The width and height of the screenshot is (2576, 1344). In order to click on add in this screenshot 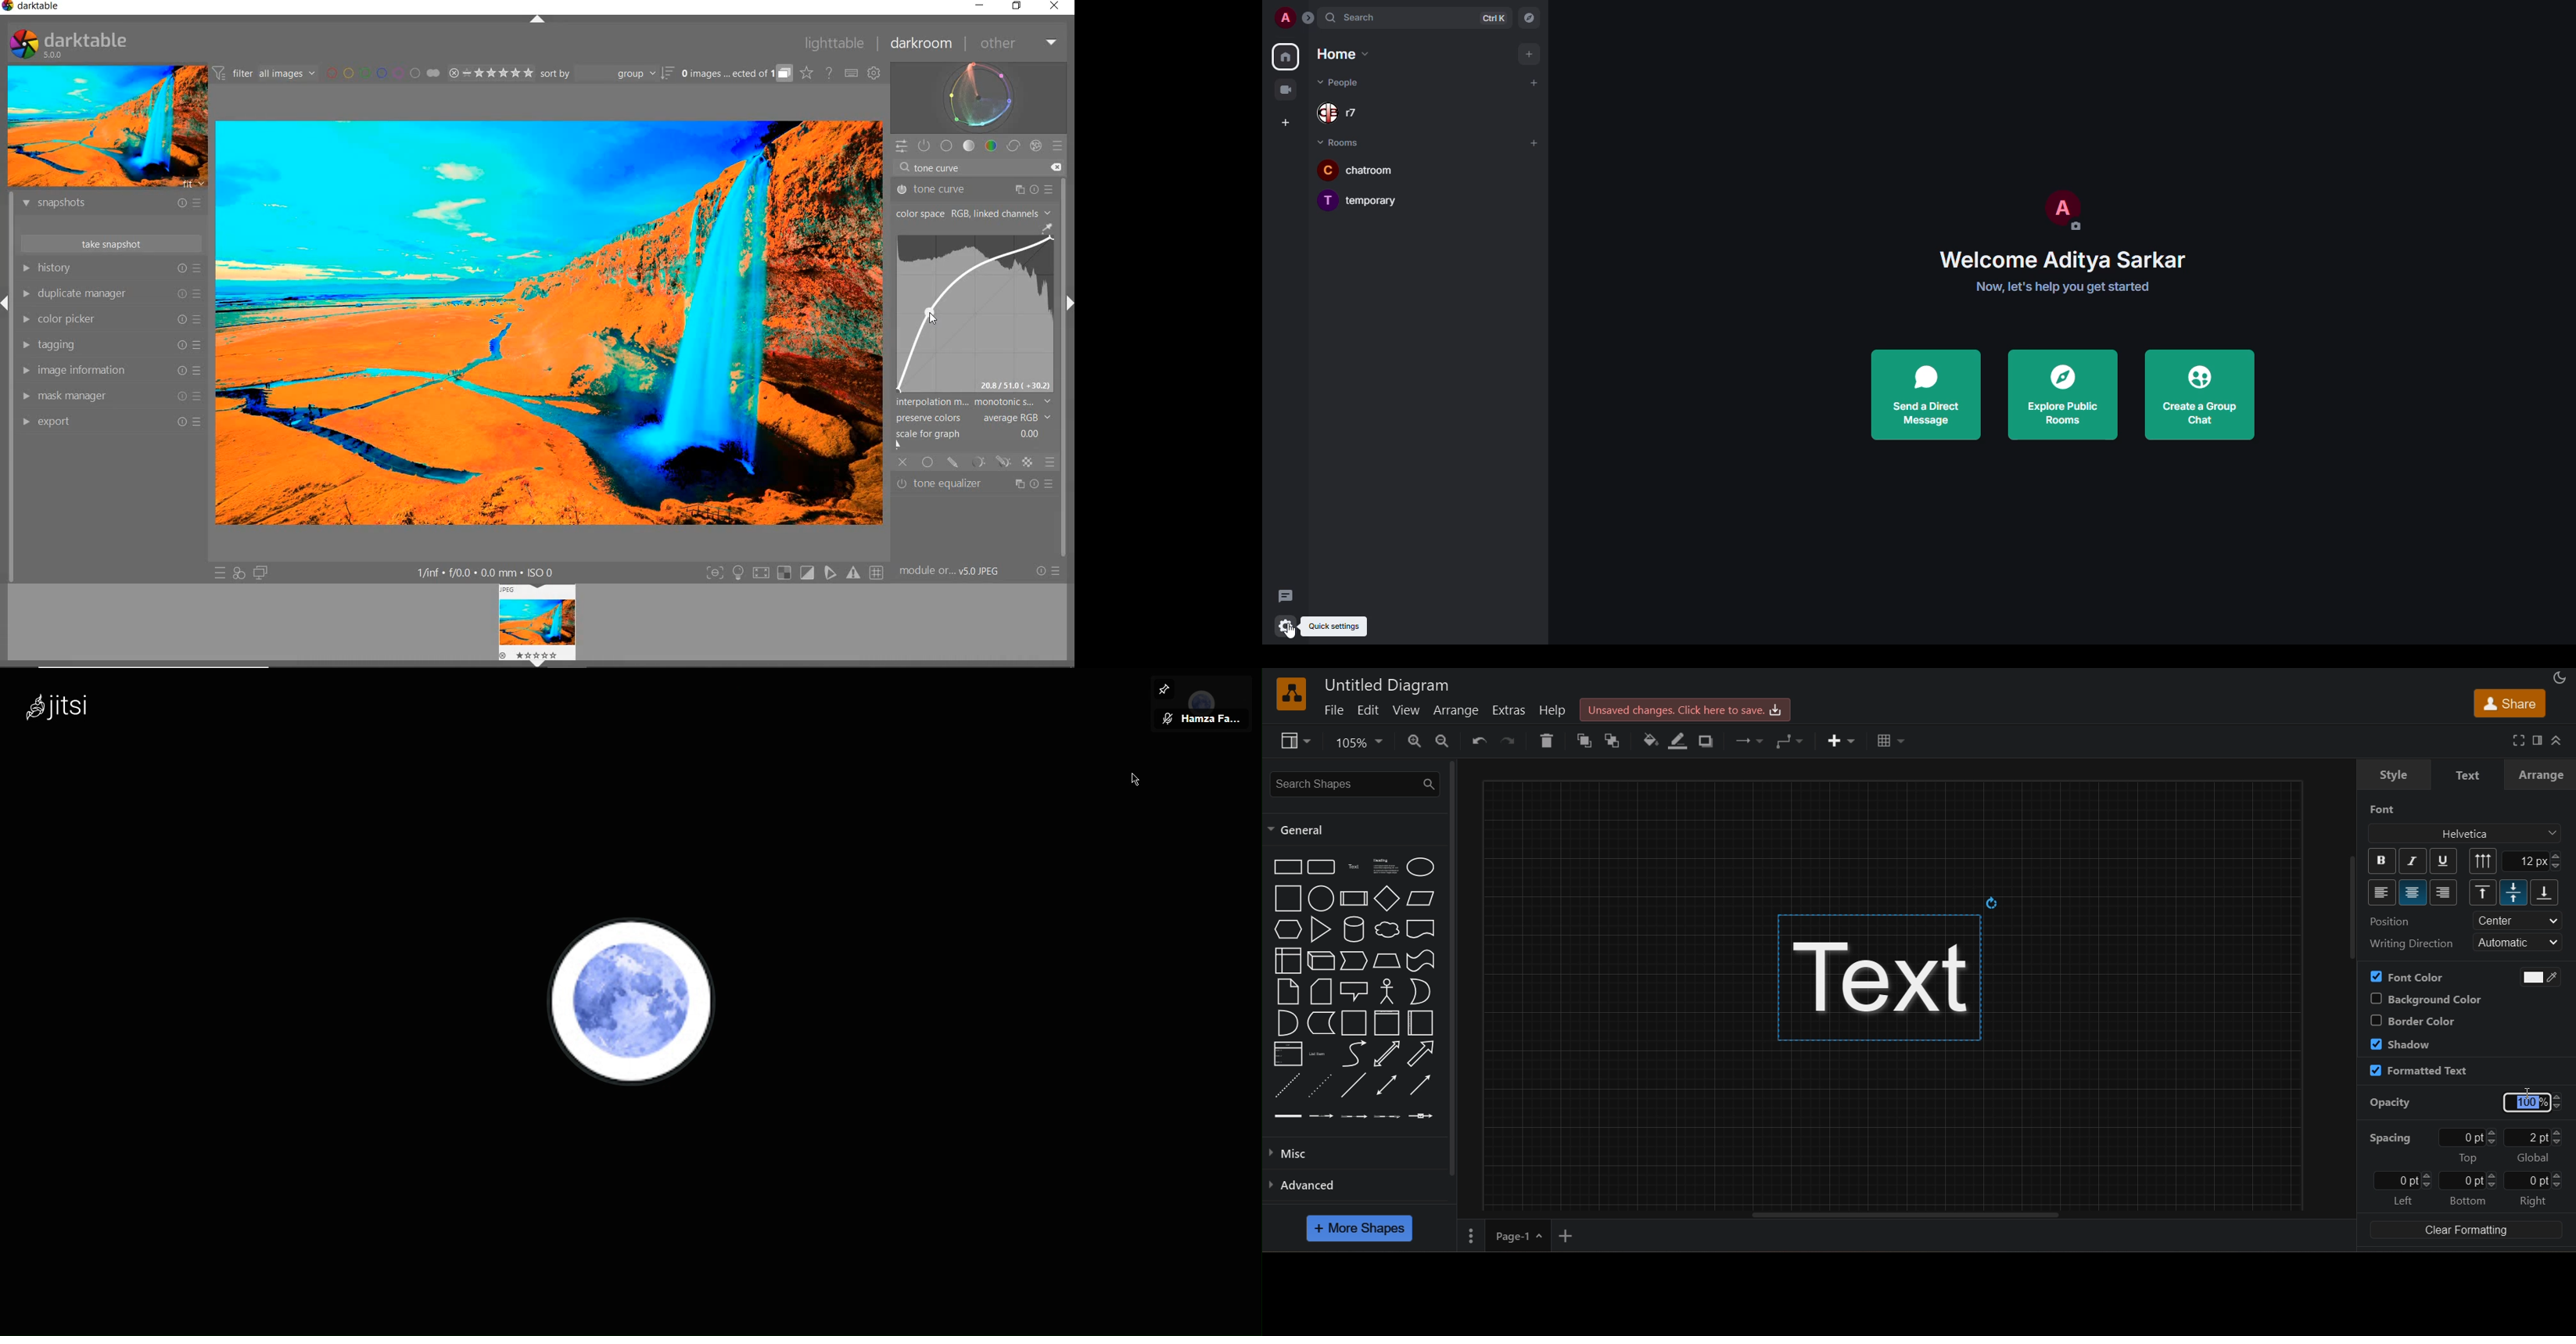, I will do `click(1535, 144)`.